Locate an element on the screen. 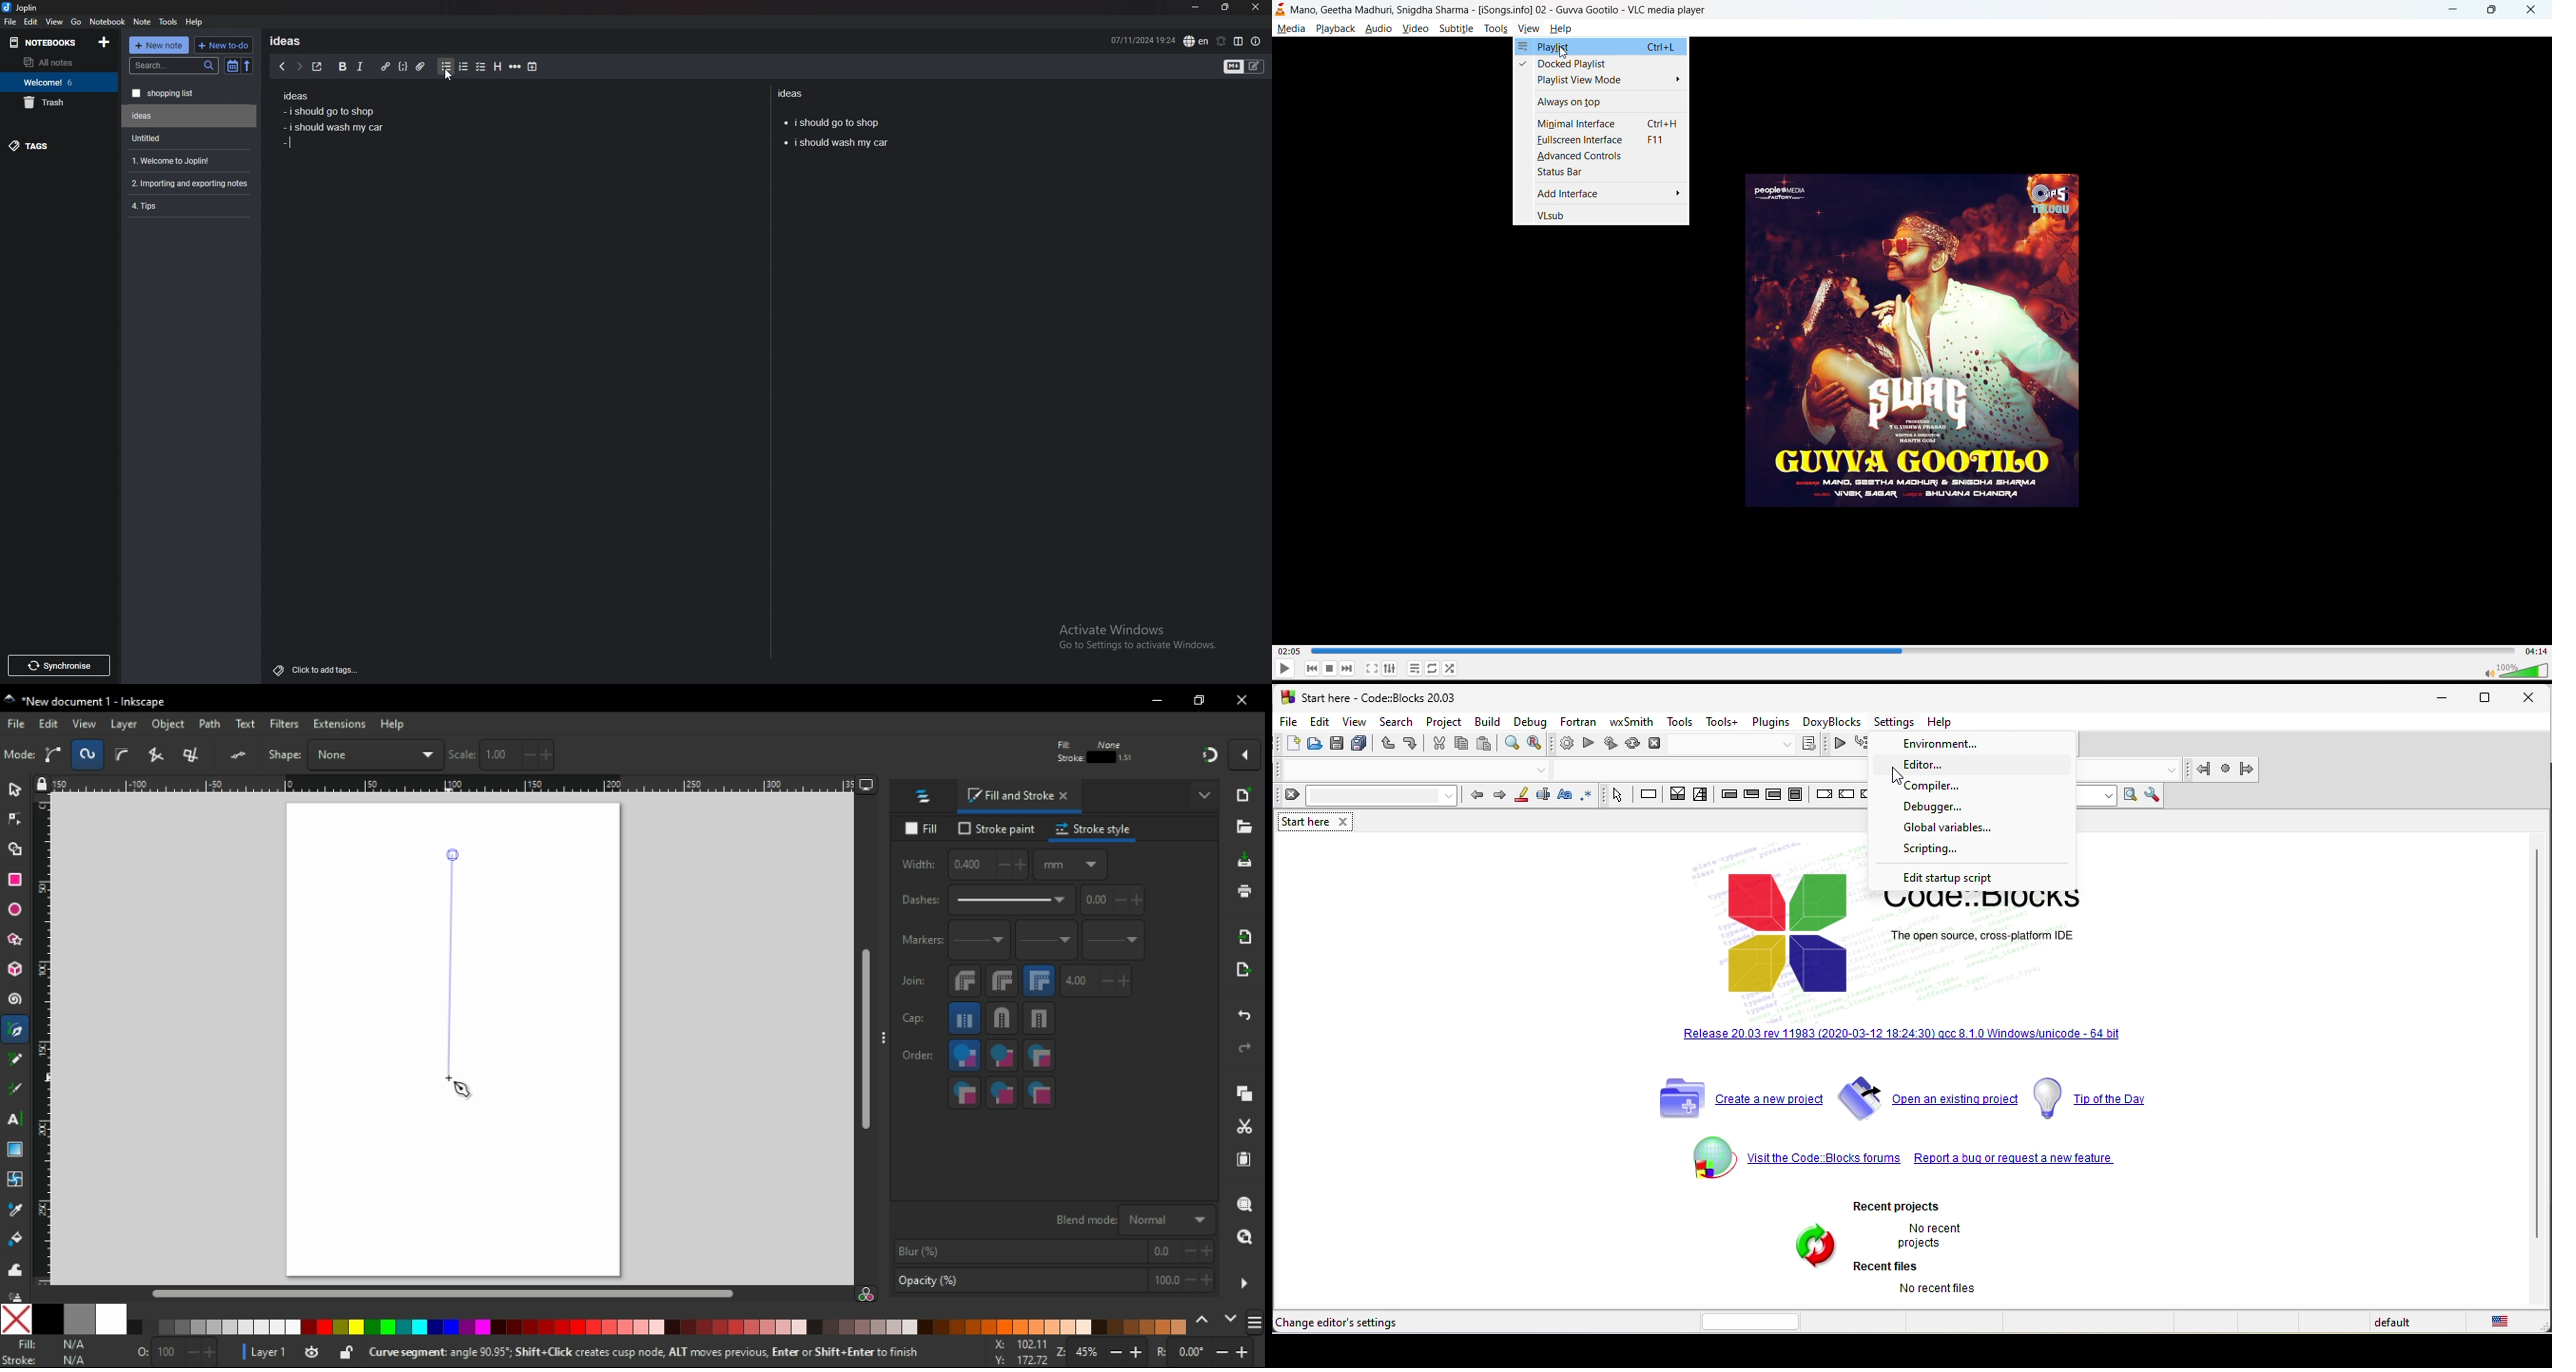  raise is located at coordinates (355, 754).